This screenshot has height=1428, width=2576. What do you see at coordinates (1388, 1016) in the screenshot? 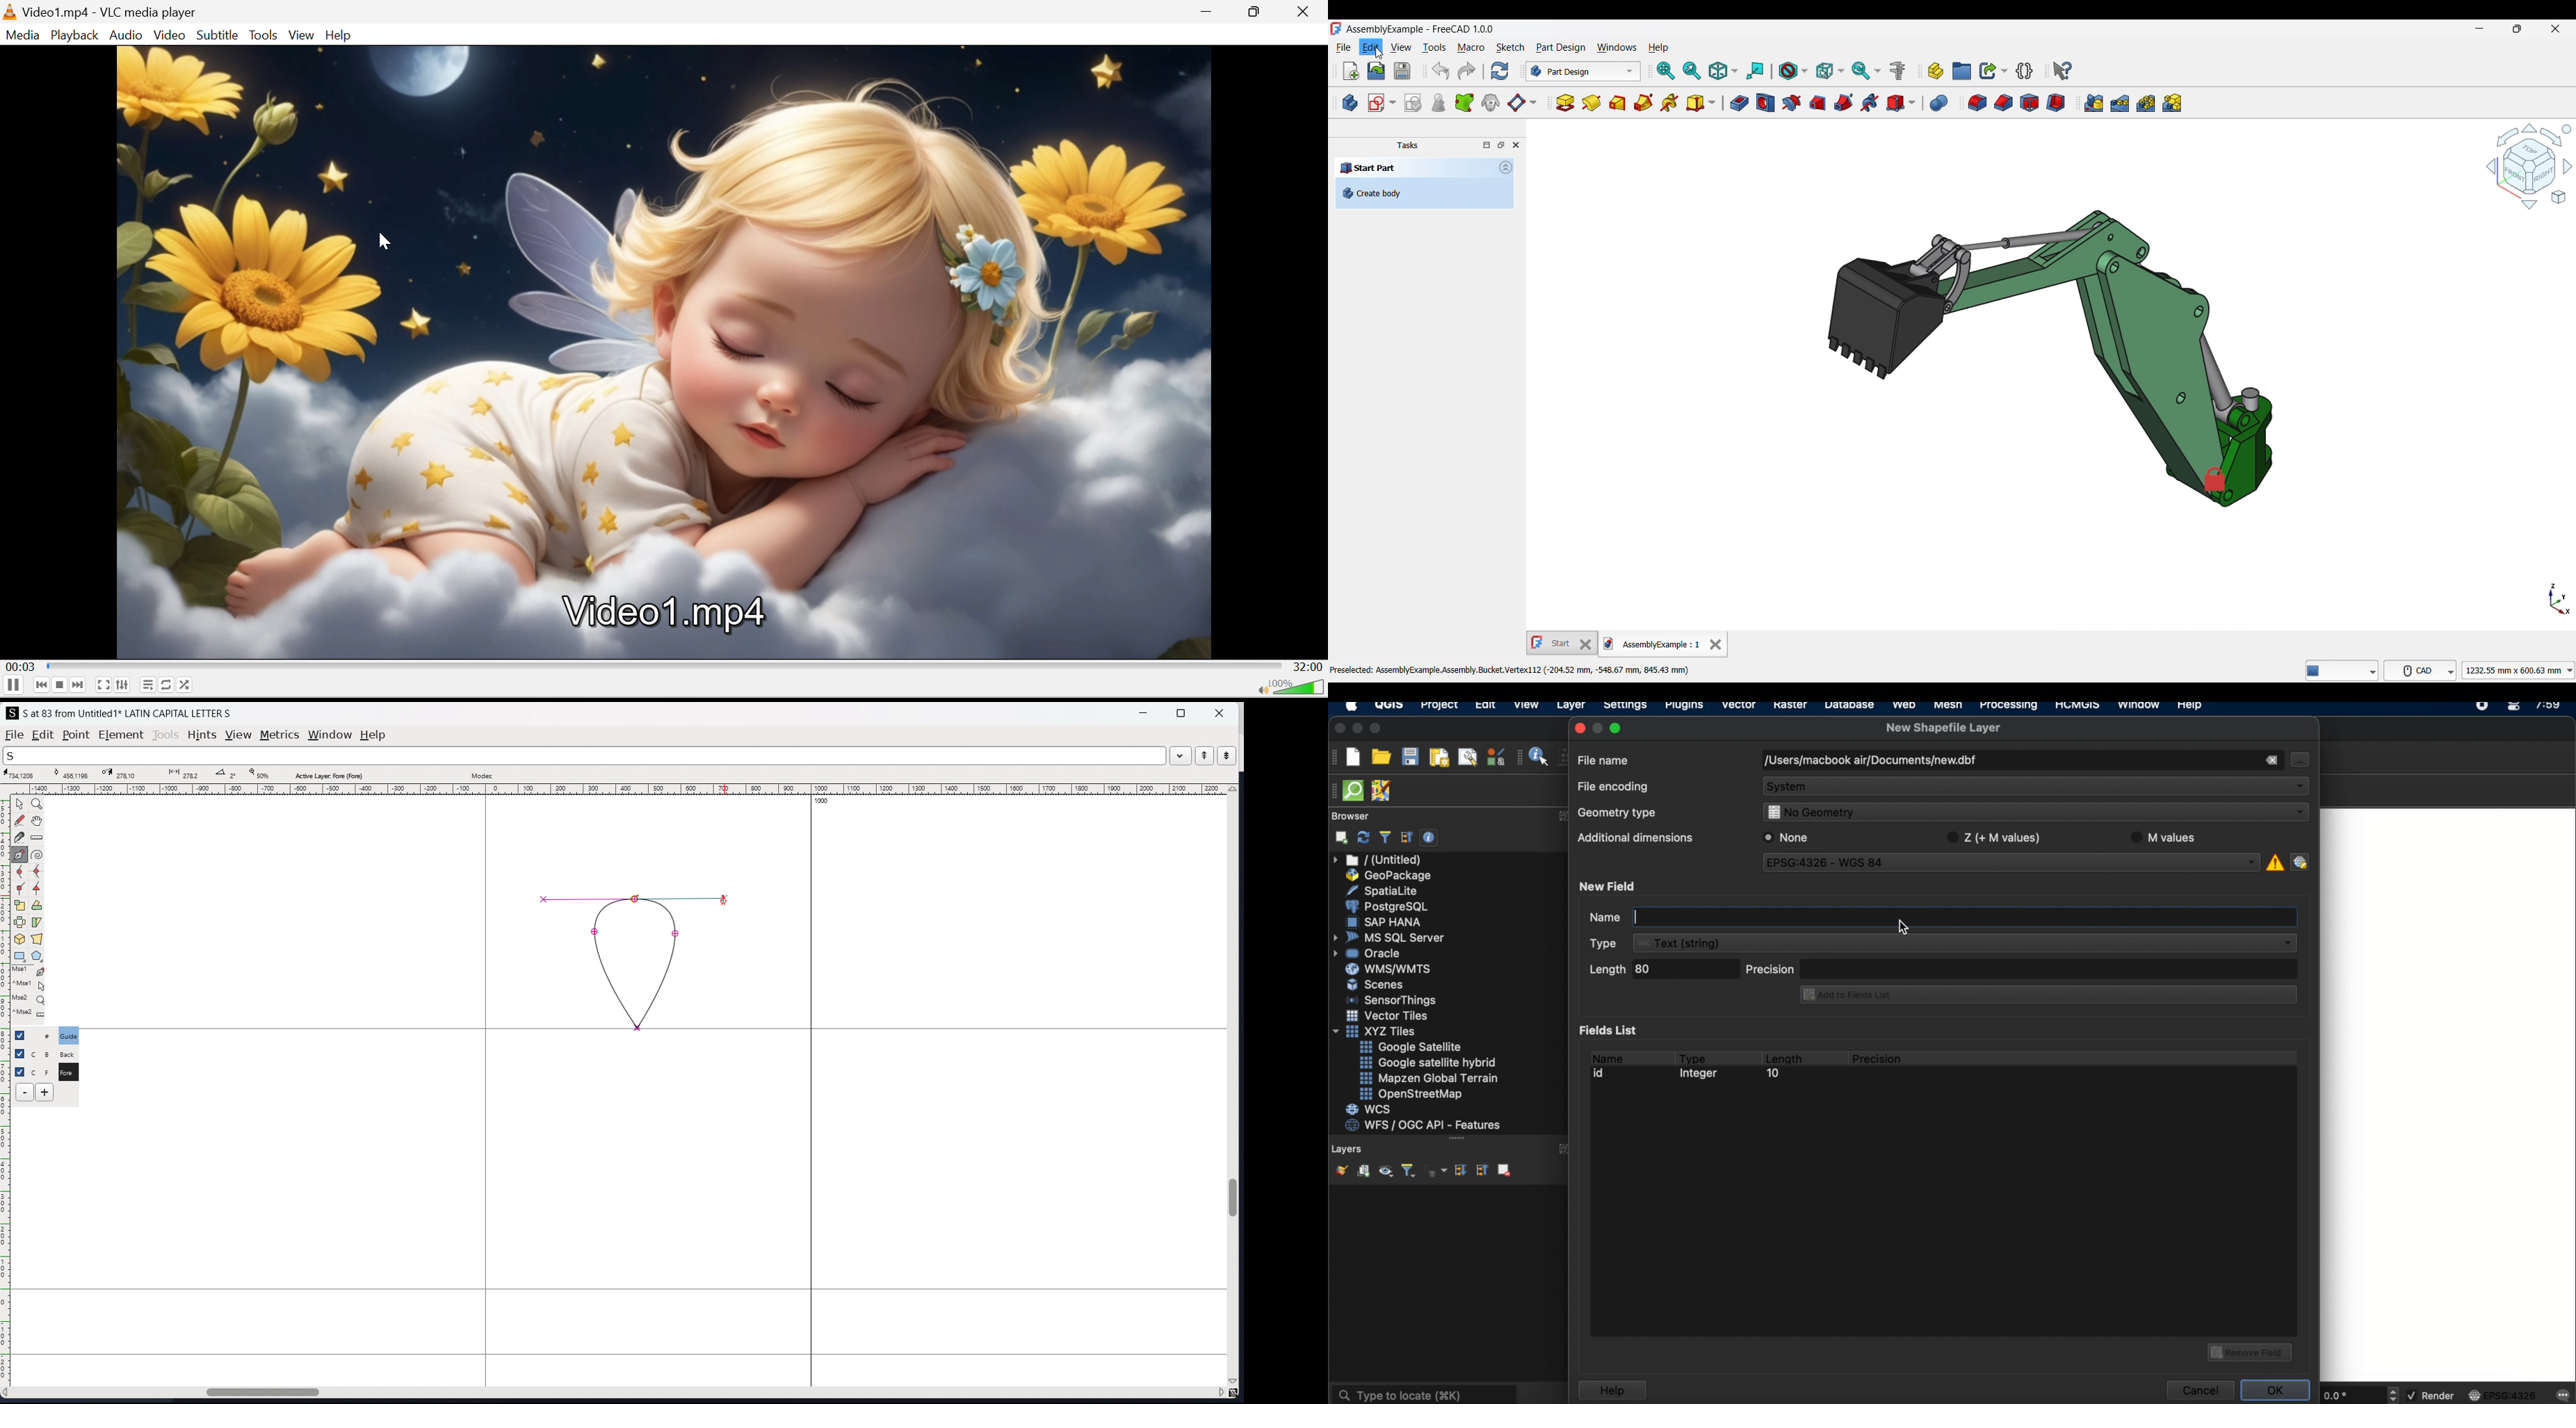
I see `vector files` at bounding box center [1388, 1016].